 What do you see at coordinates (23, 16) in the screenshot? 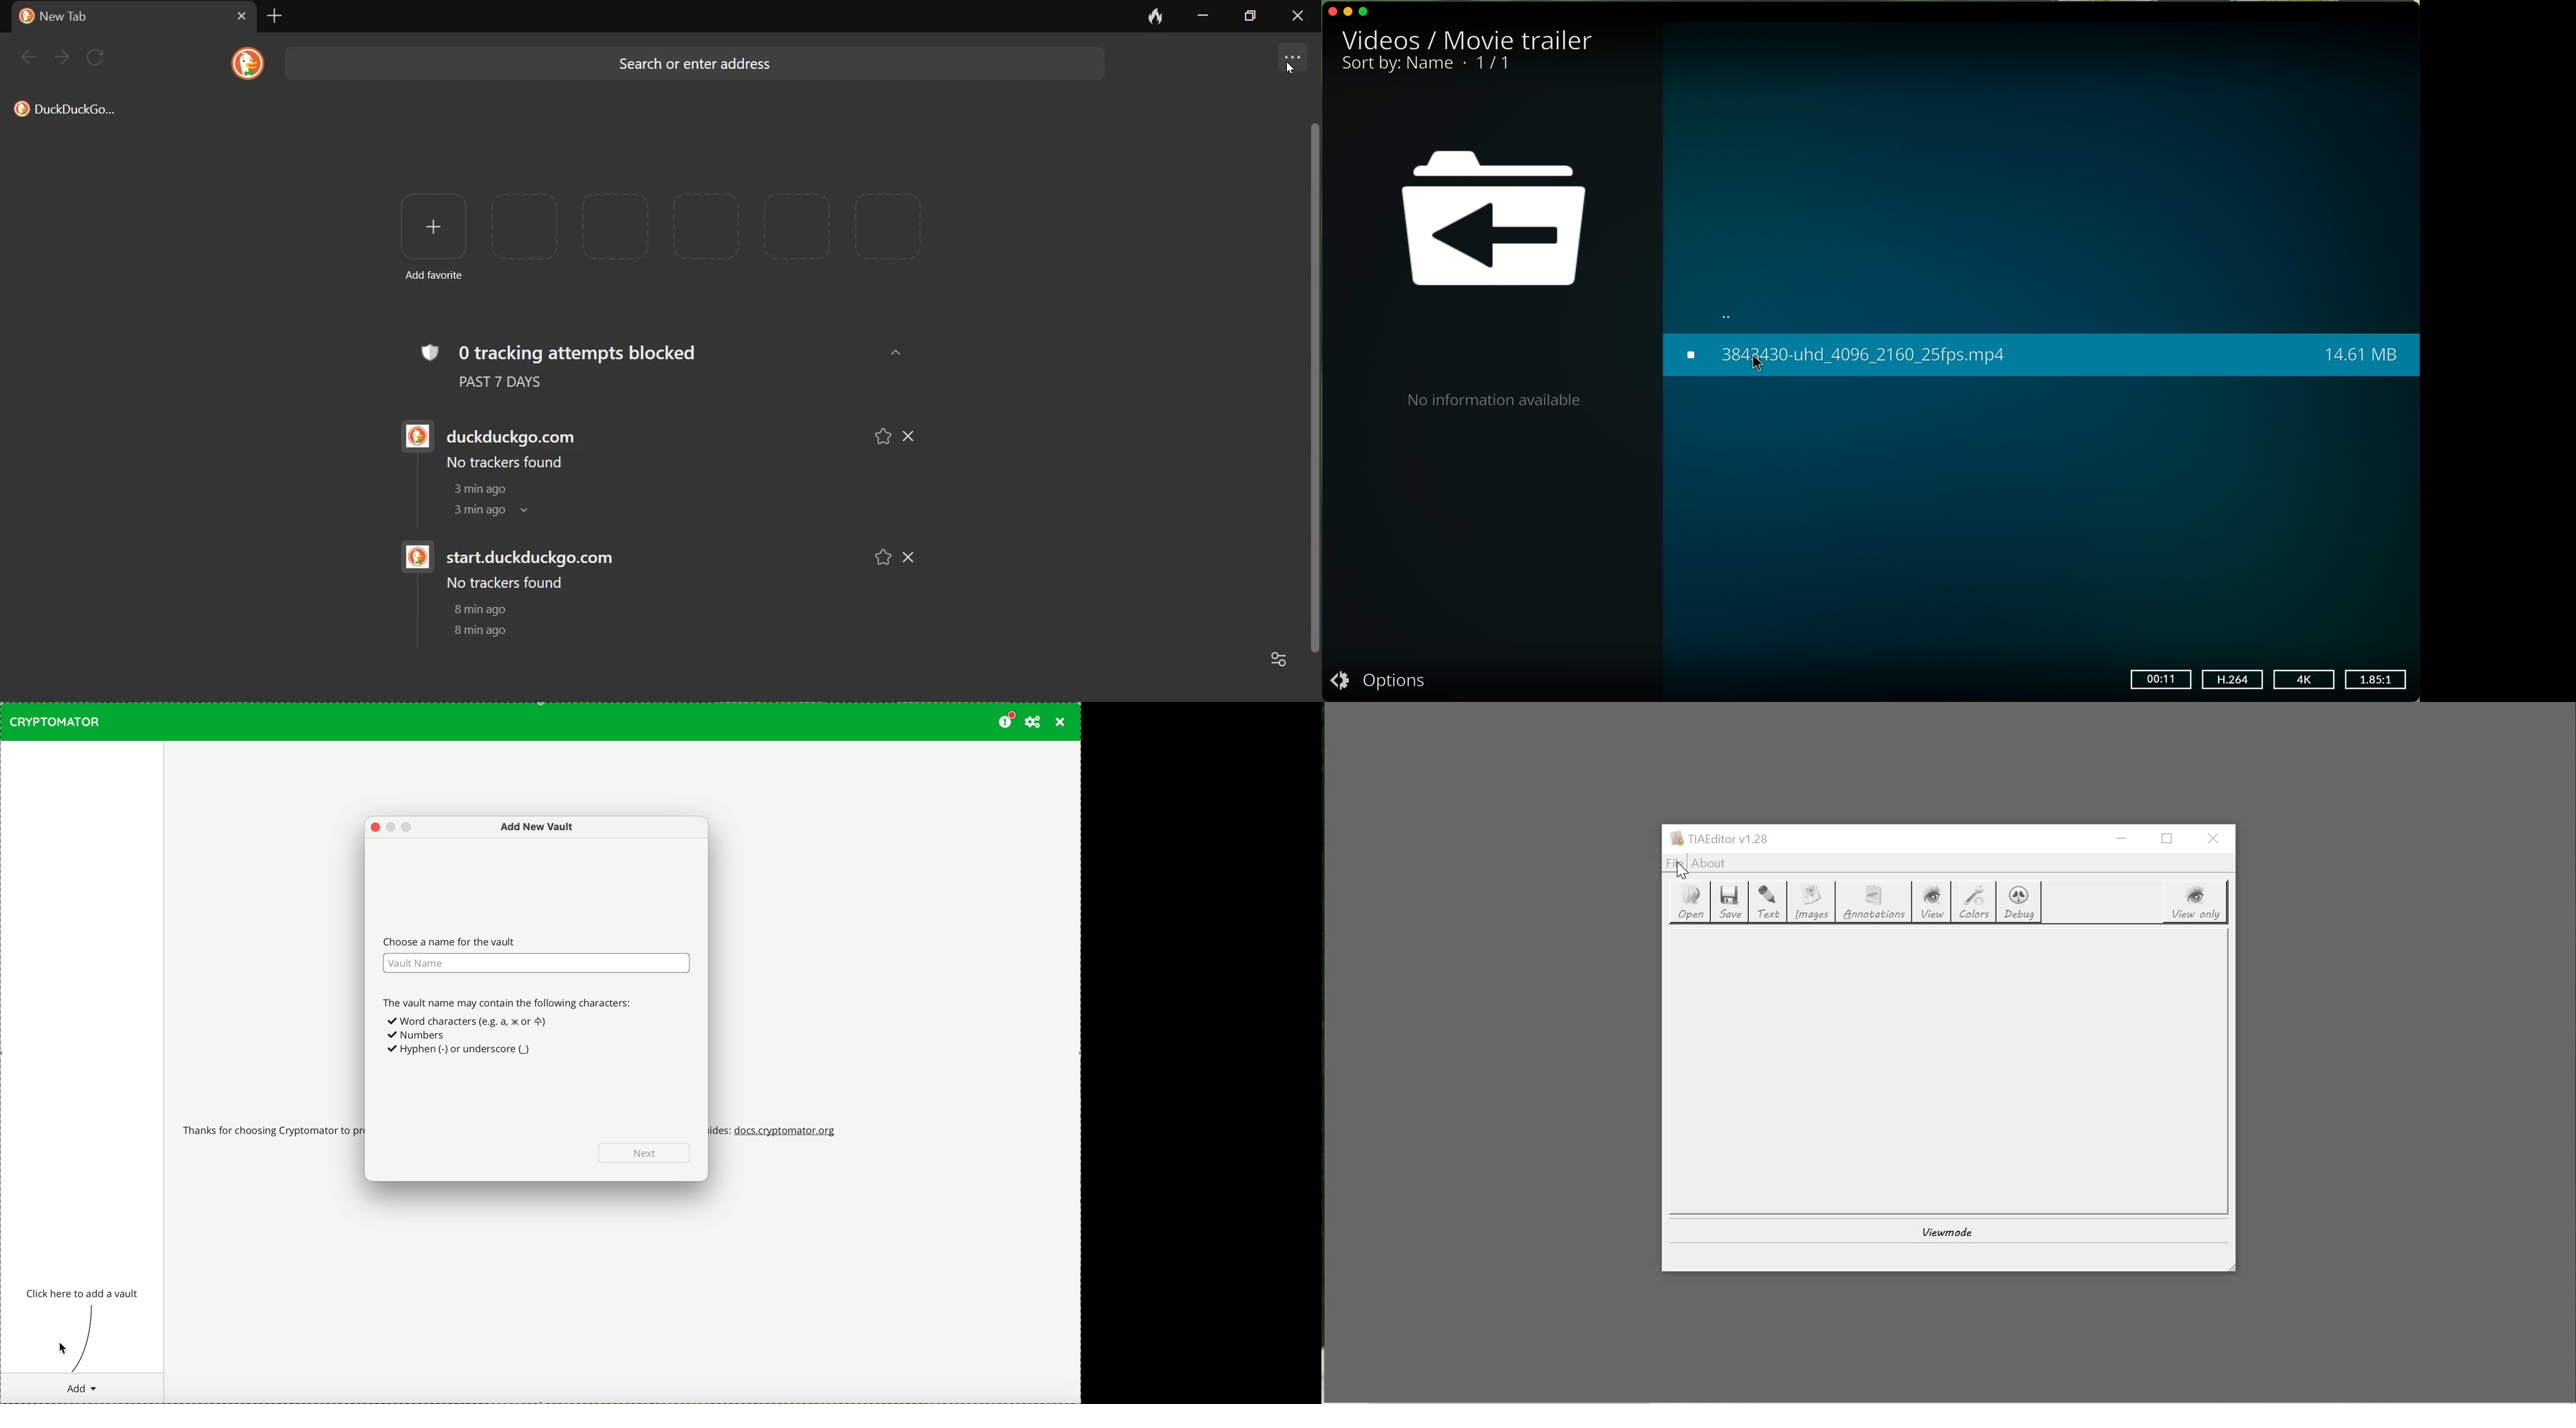
I see `duckduck go` at bounding box center [23, 16].